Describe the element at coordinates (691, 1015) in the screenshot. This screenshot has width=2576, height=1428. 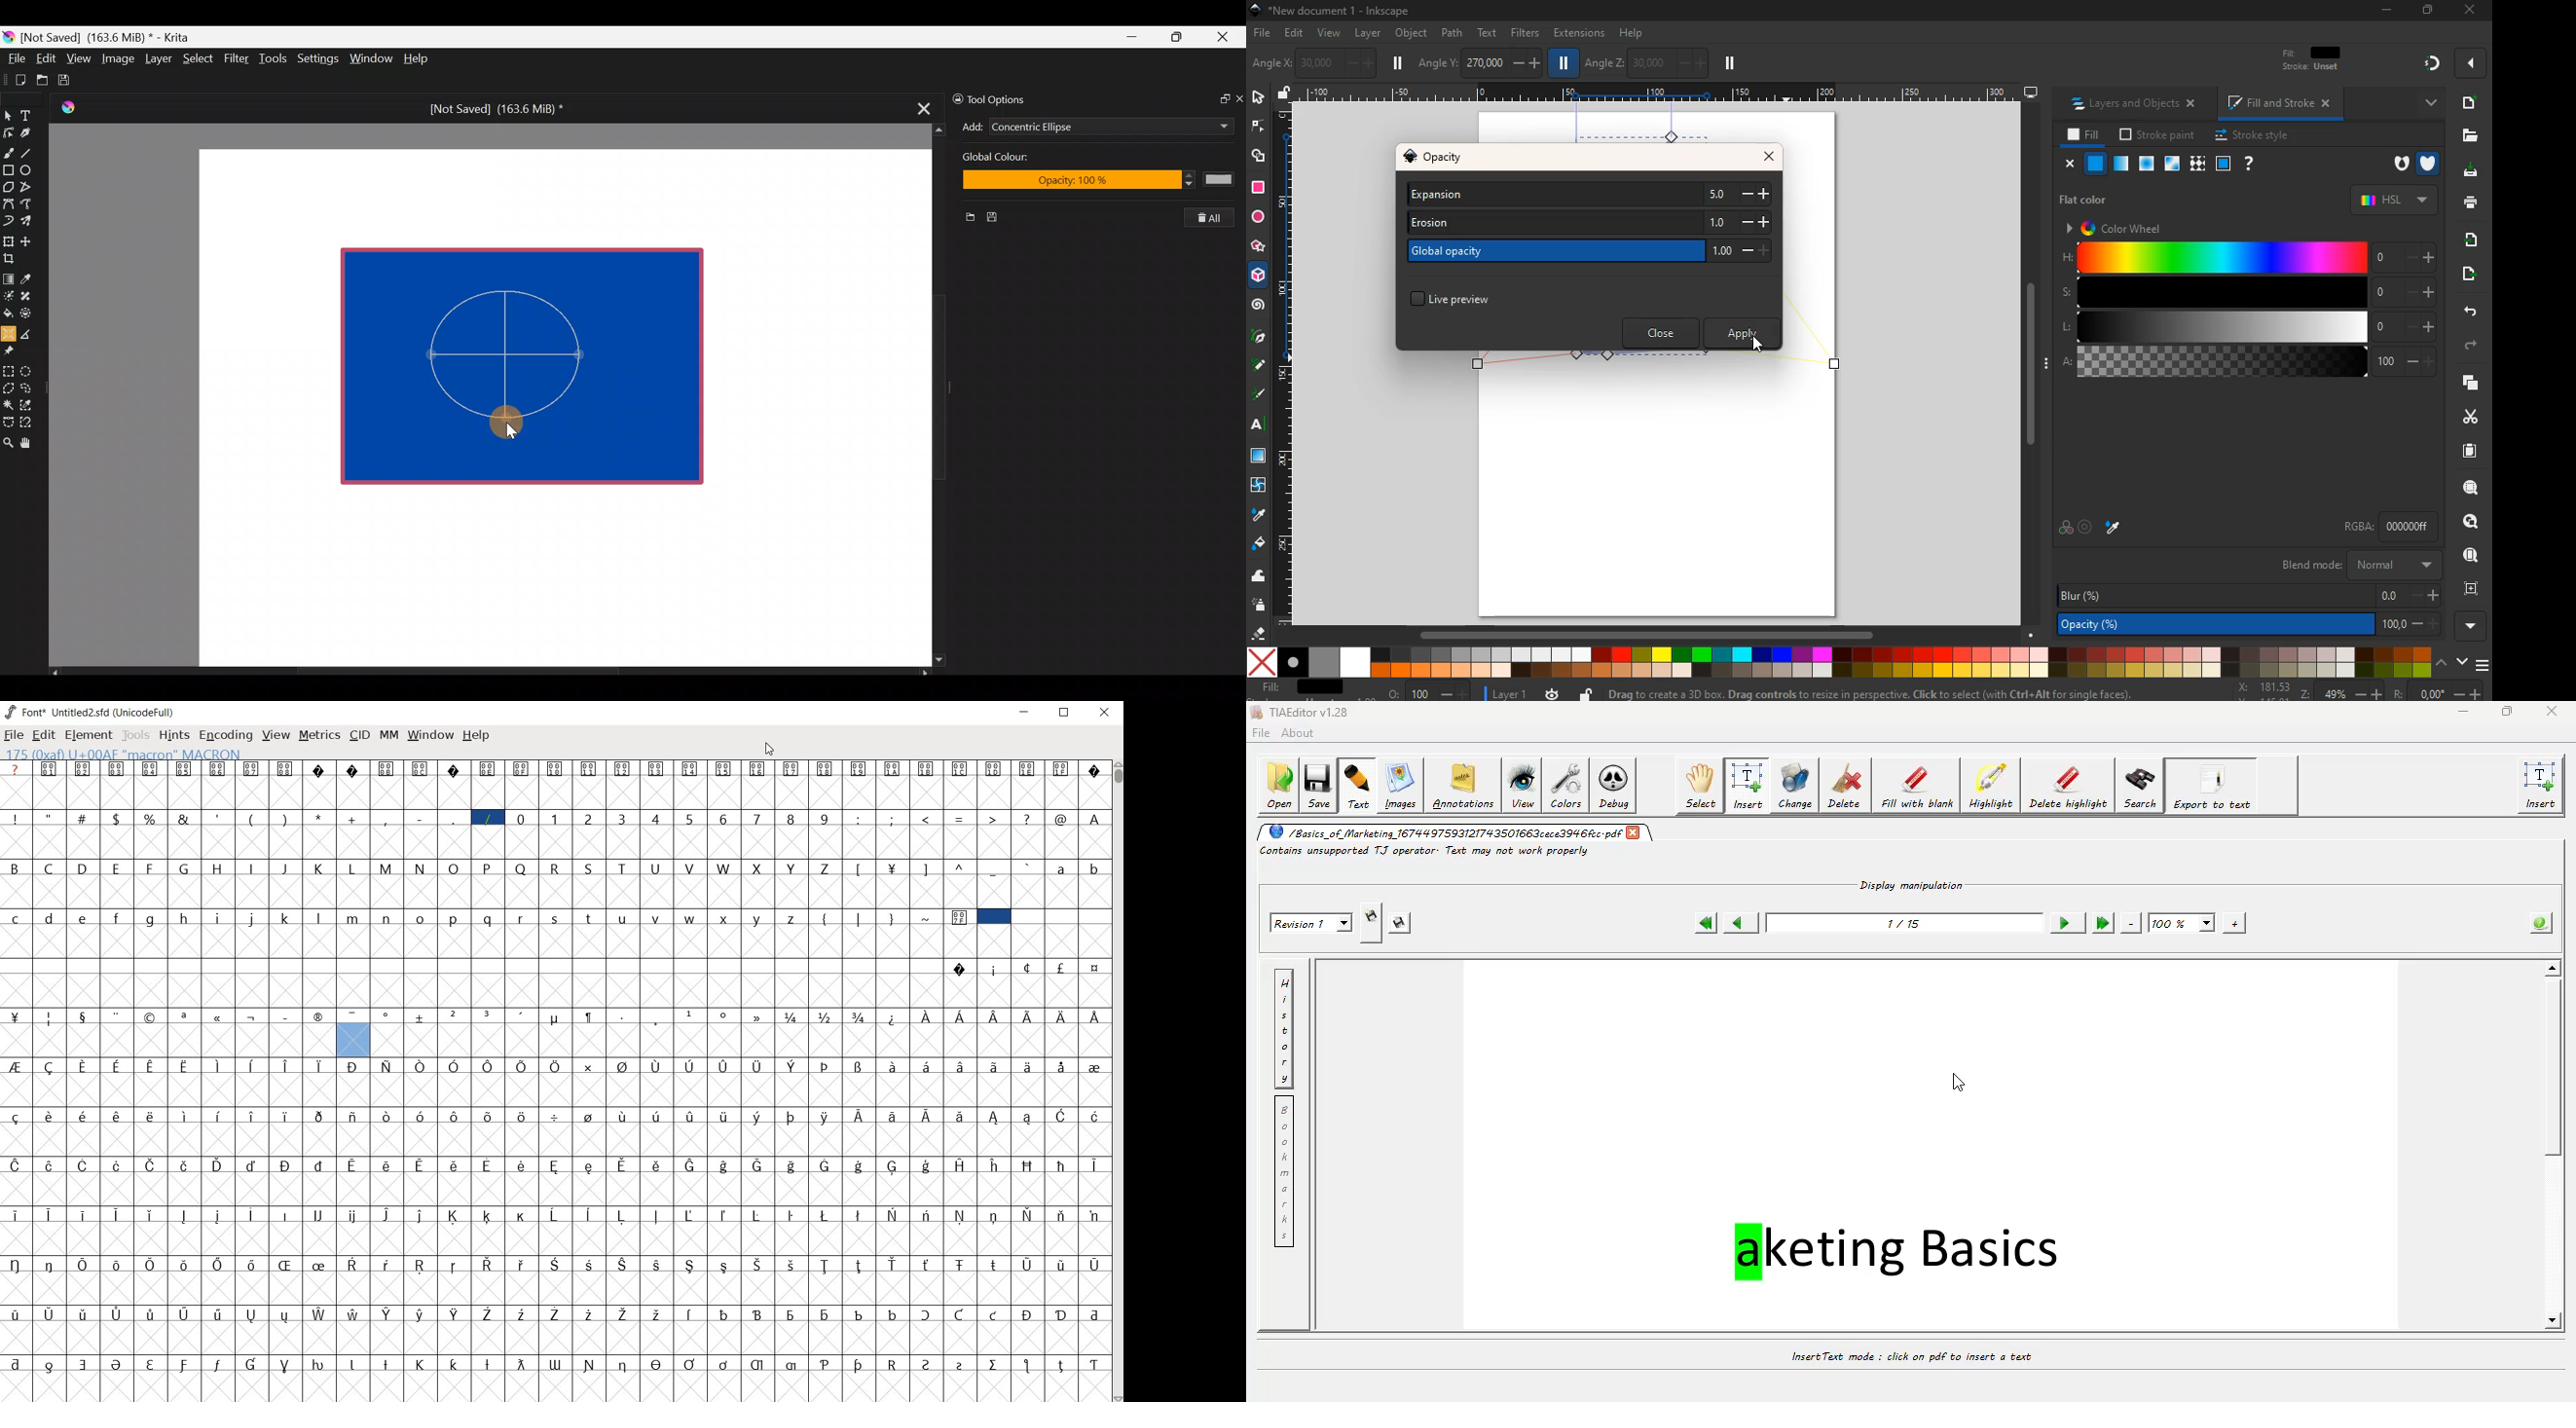
I see `Symbol` at that location.